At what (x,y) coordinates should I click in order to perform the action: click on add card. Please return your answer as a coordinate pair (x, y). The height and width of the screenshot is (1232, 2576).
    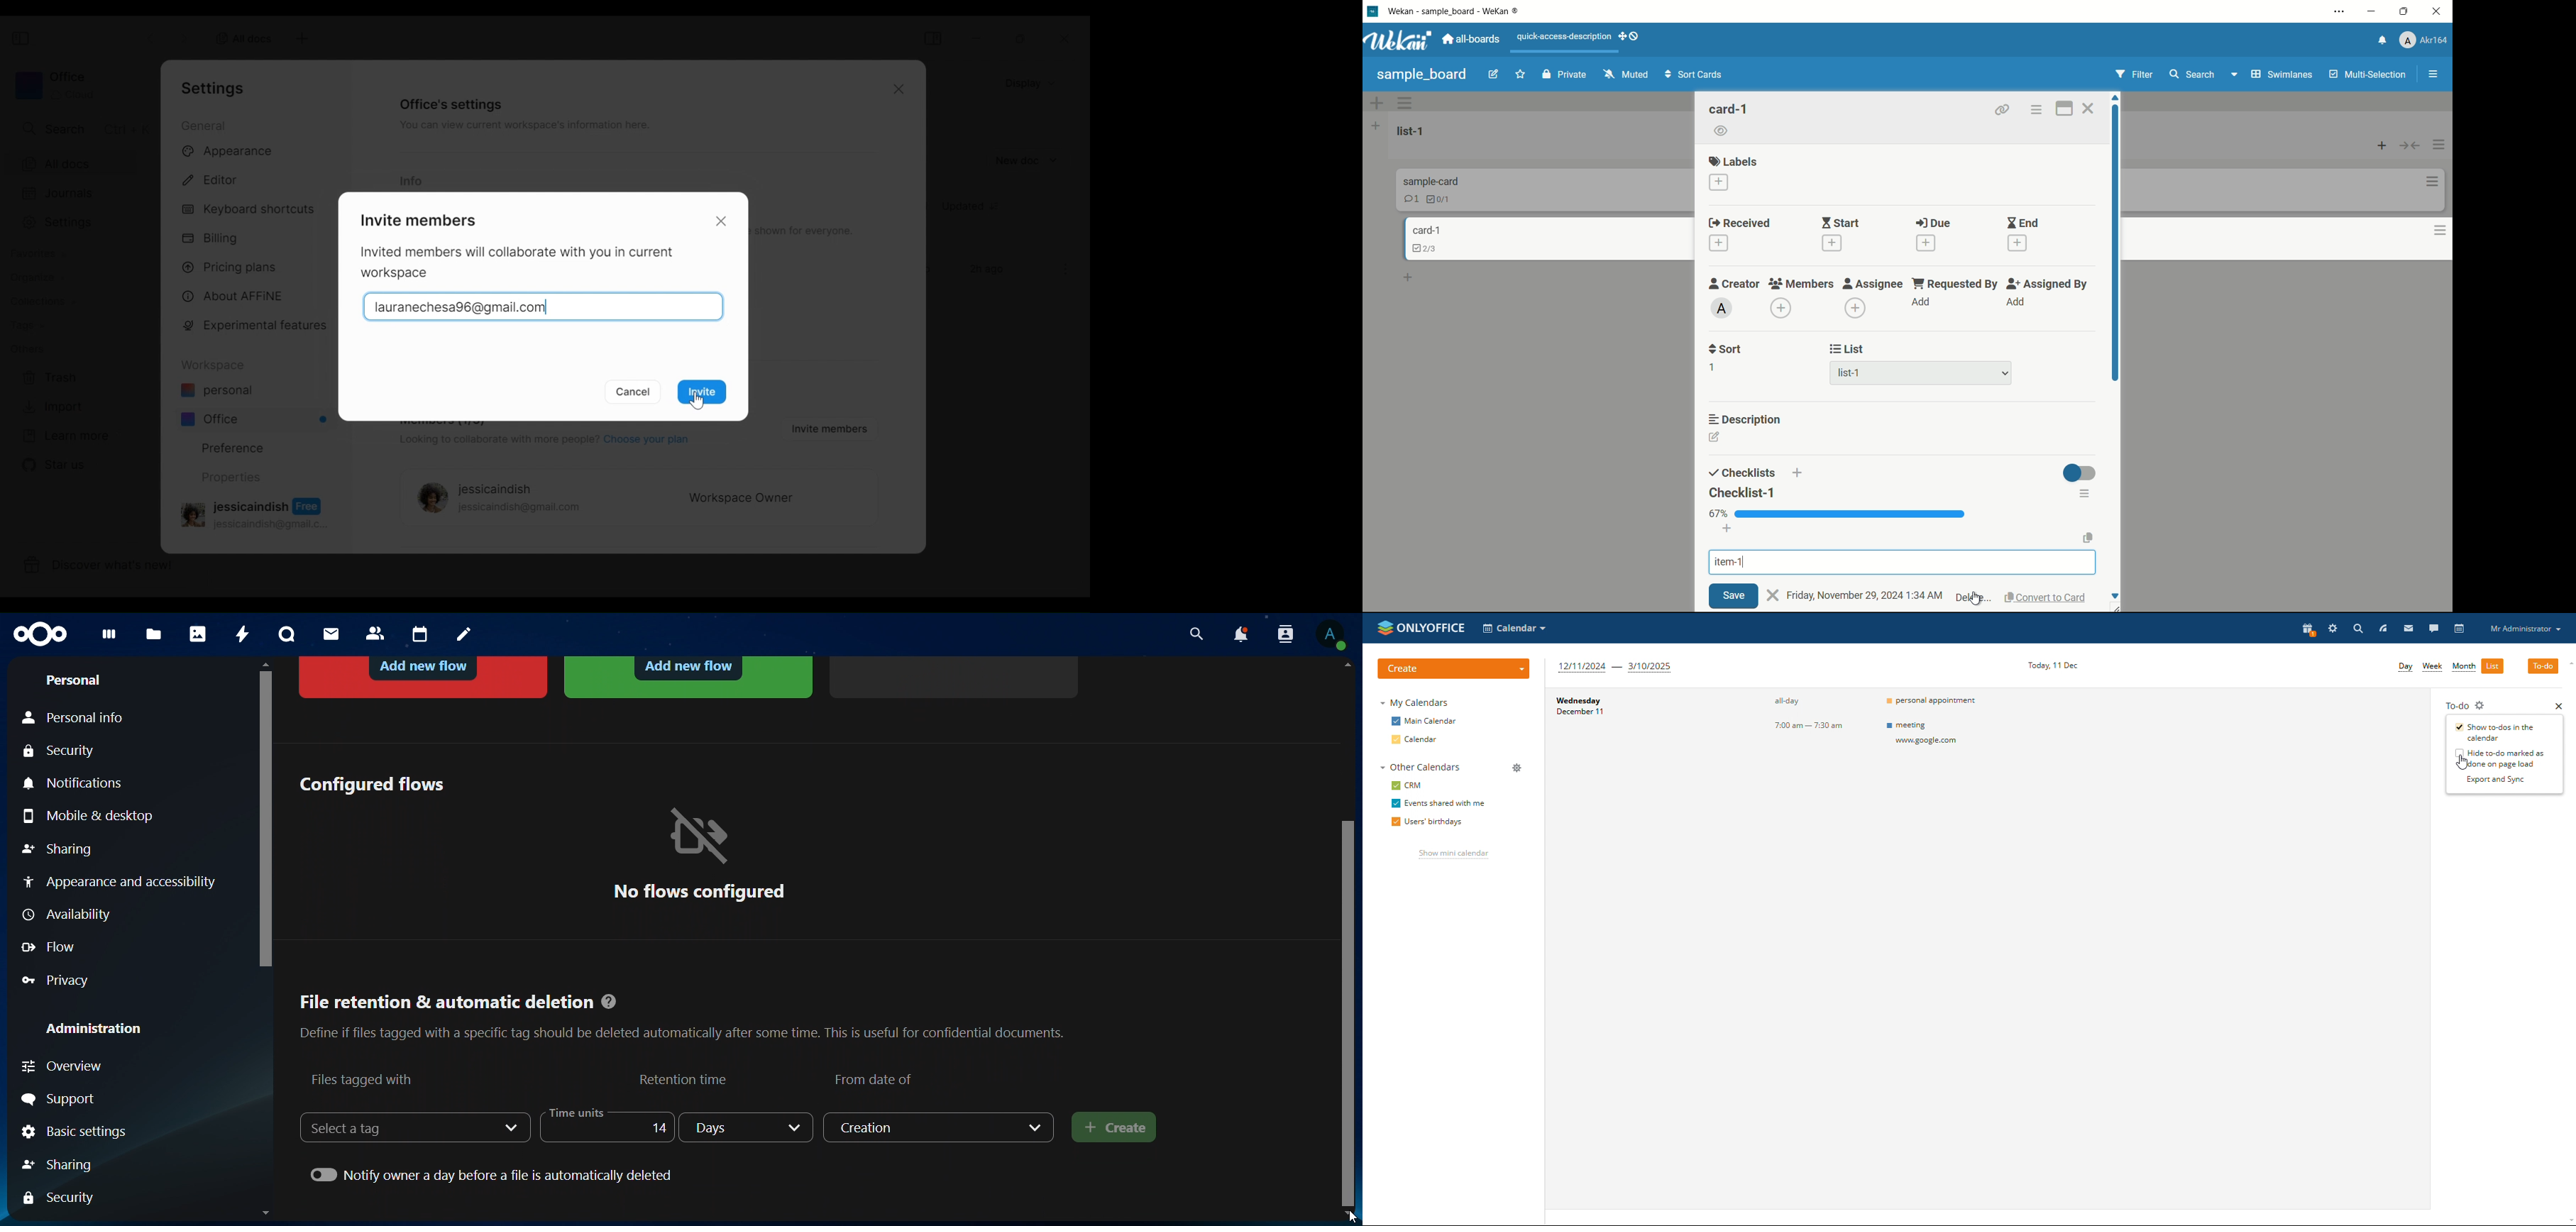
    Looking at the image, I should click on (1408, 278).